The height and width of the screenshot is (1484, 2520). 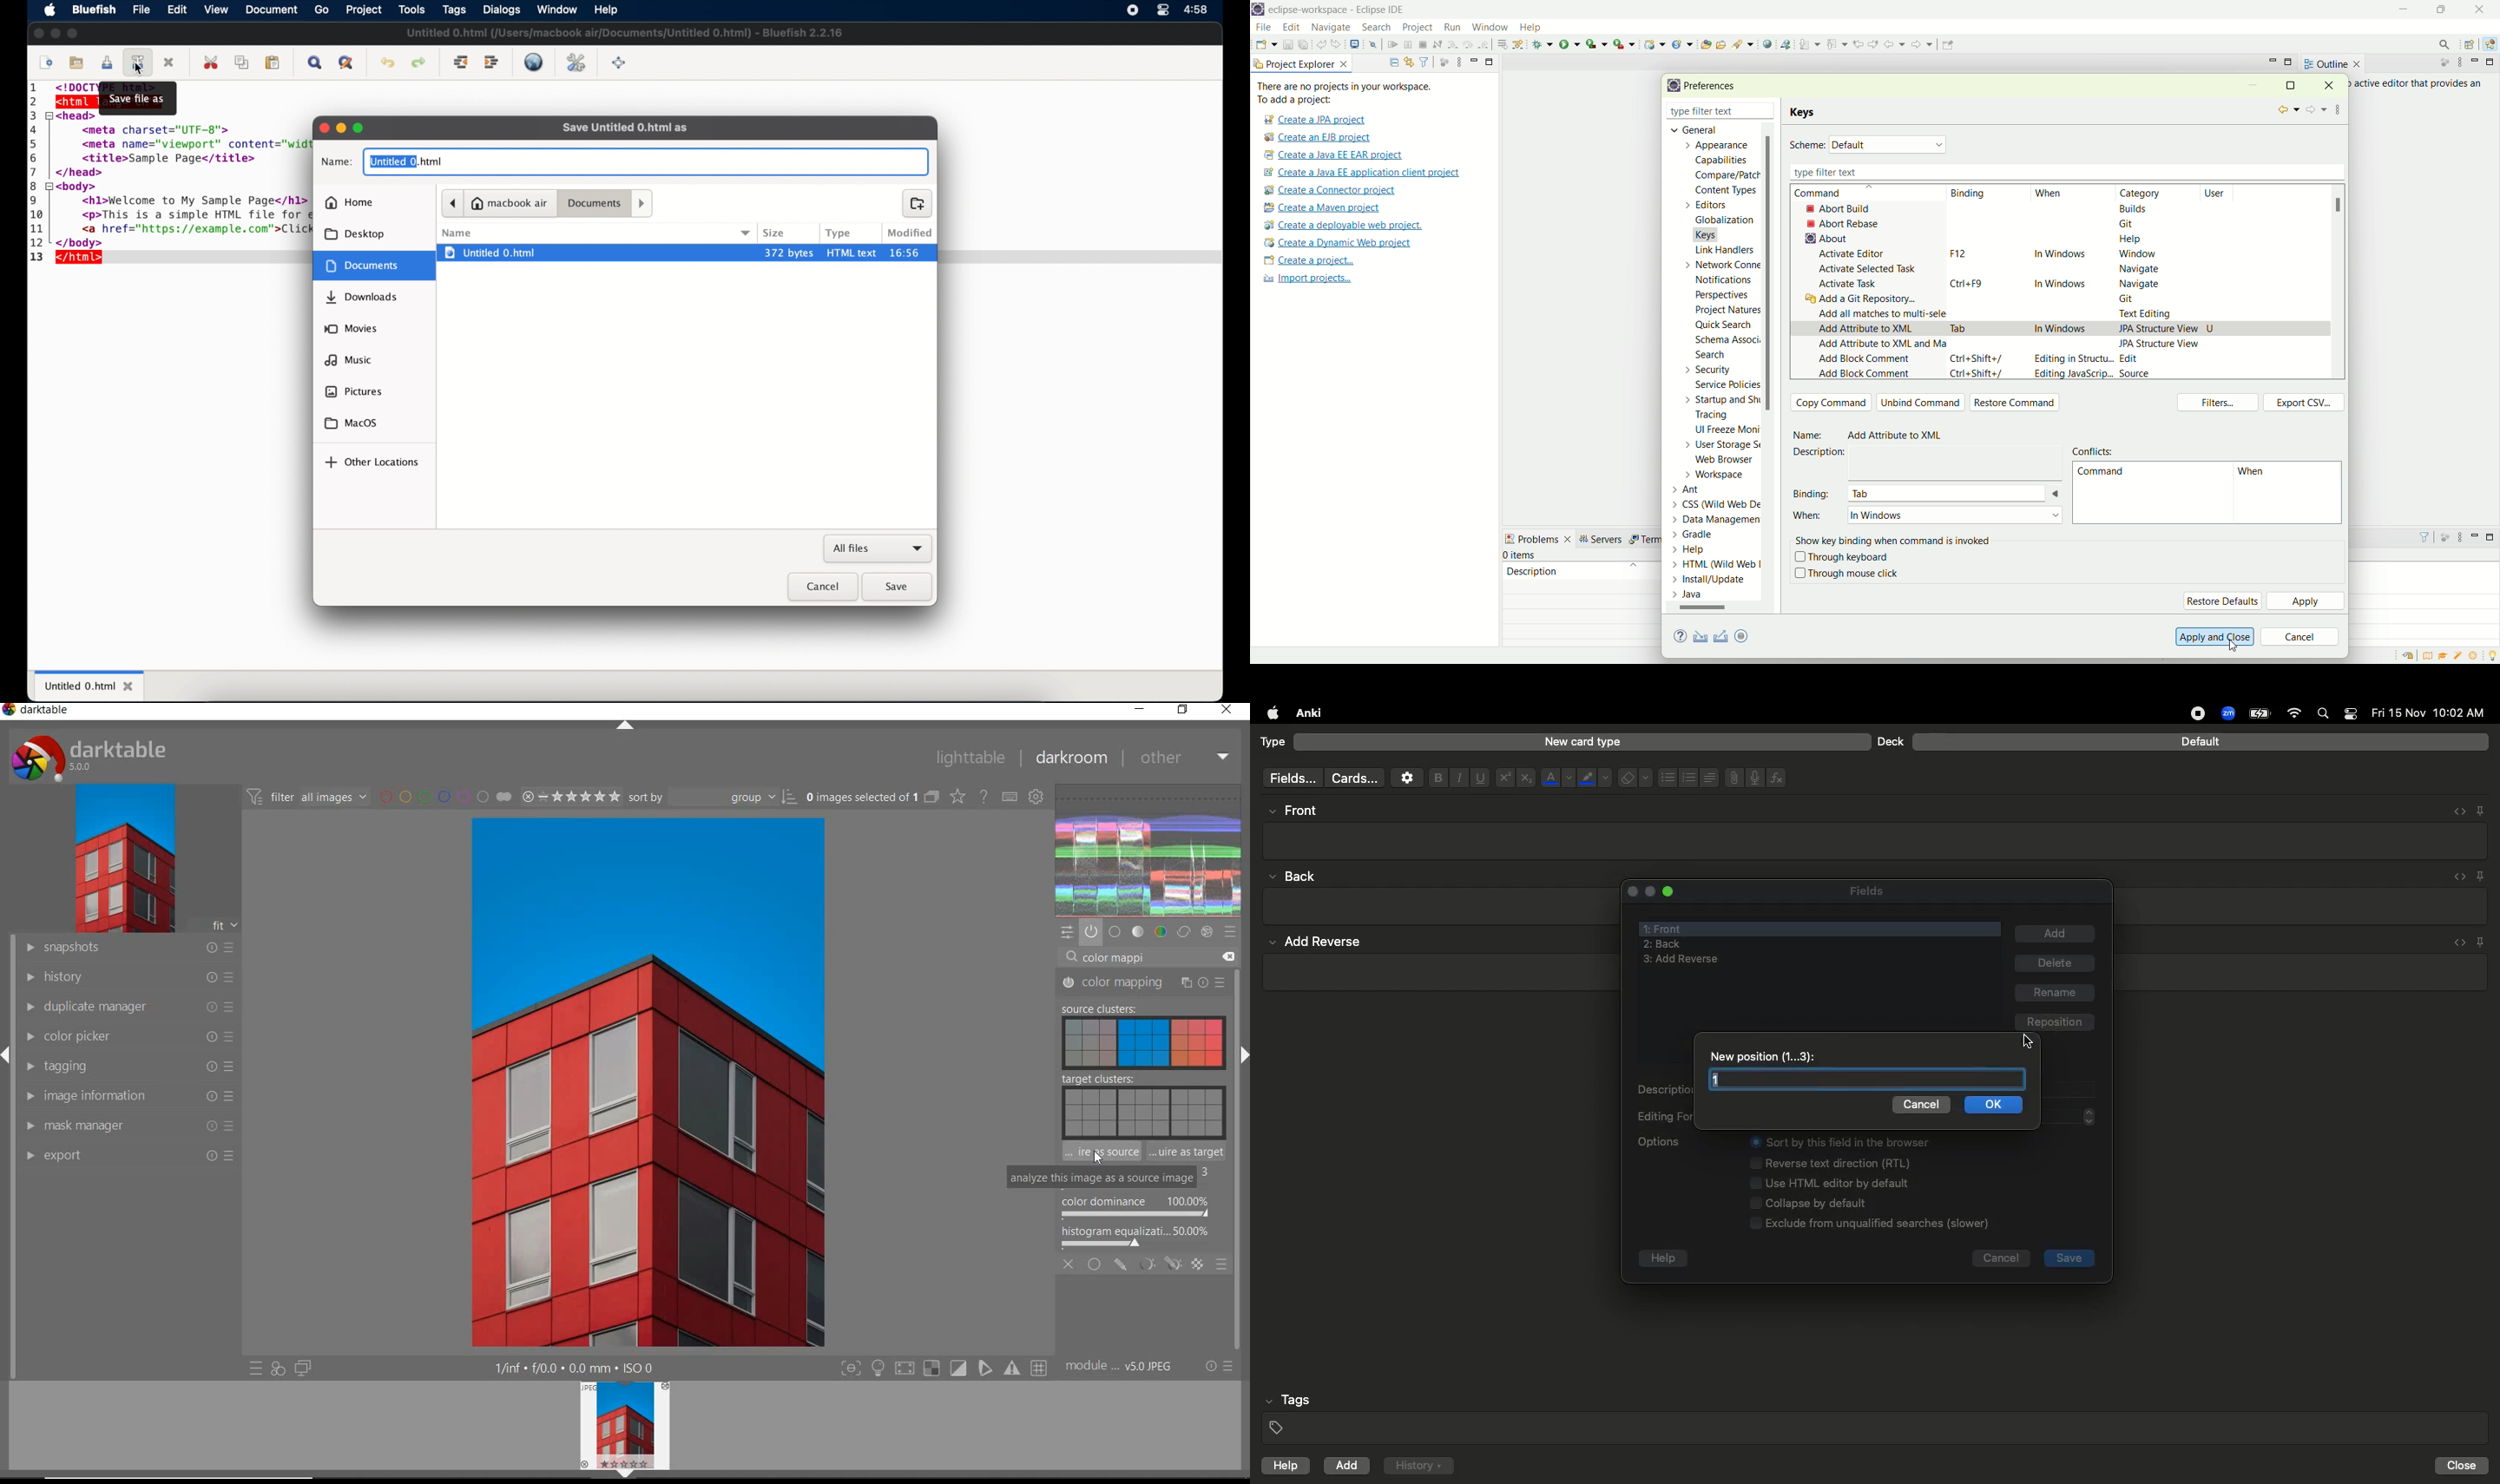 What do you see at coordinates (1878, 890) in the screenshot?
I see `Fields` at bounding box center [1878, 890].